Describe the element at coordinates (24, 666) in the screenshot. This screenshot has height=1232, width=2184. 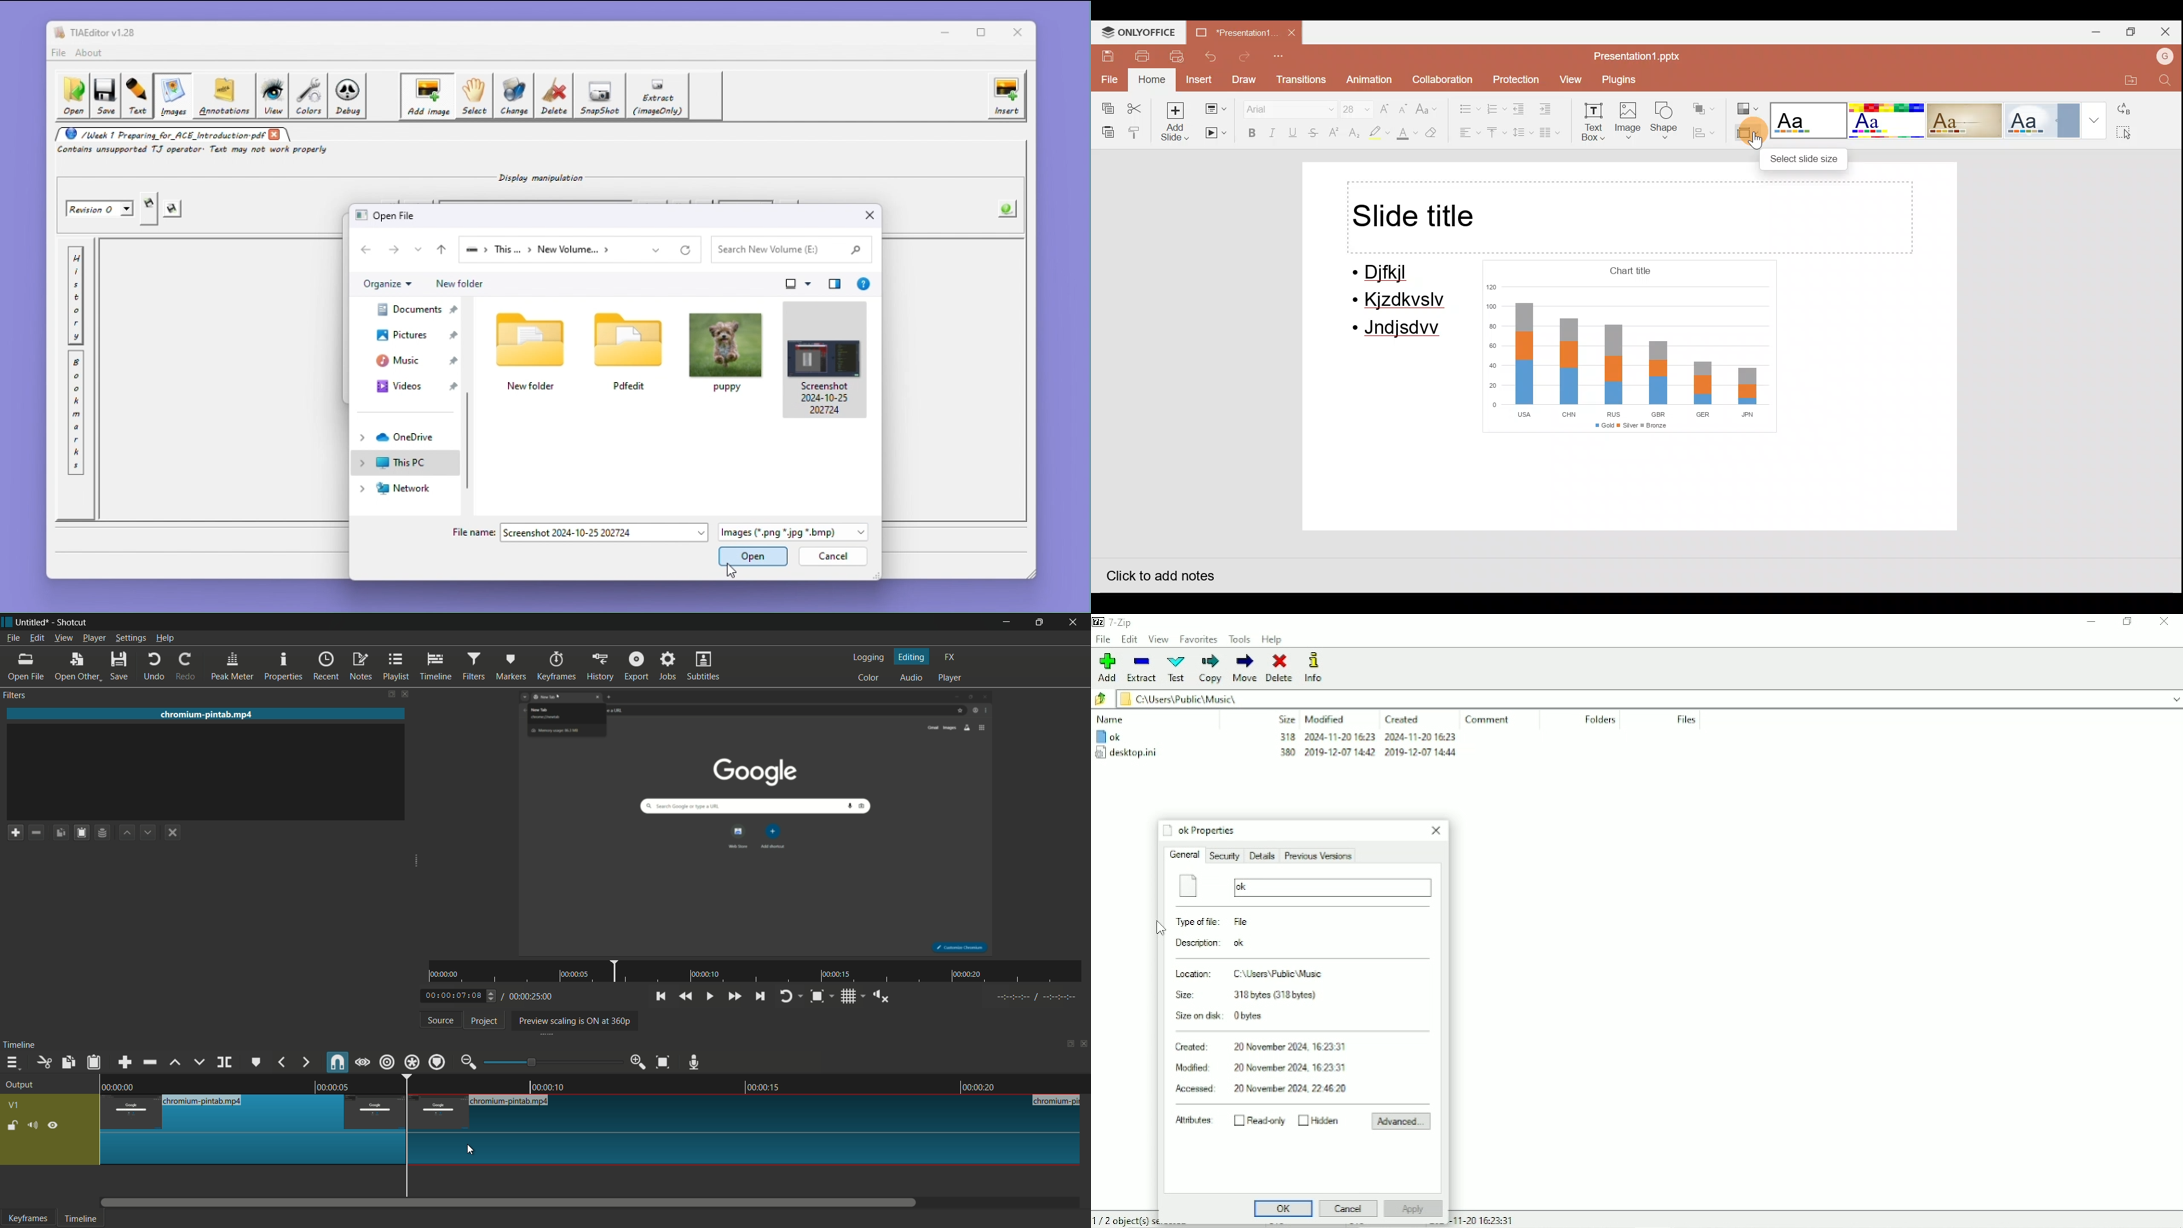
I see `open file` at that location.